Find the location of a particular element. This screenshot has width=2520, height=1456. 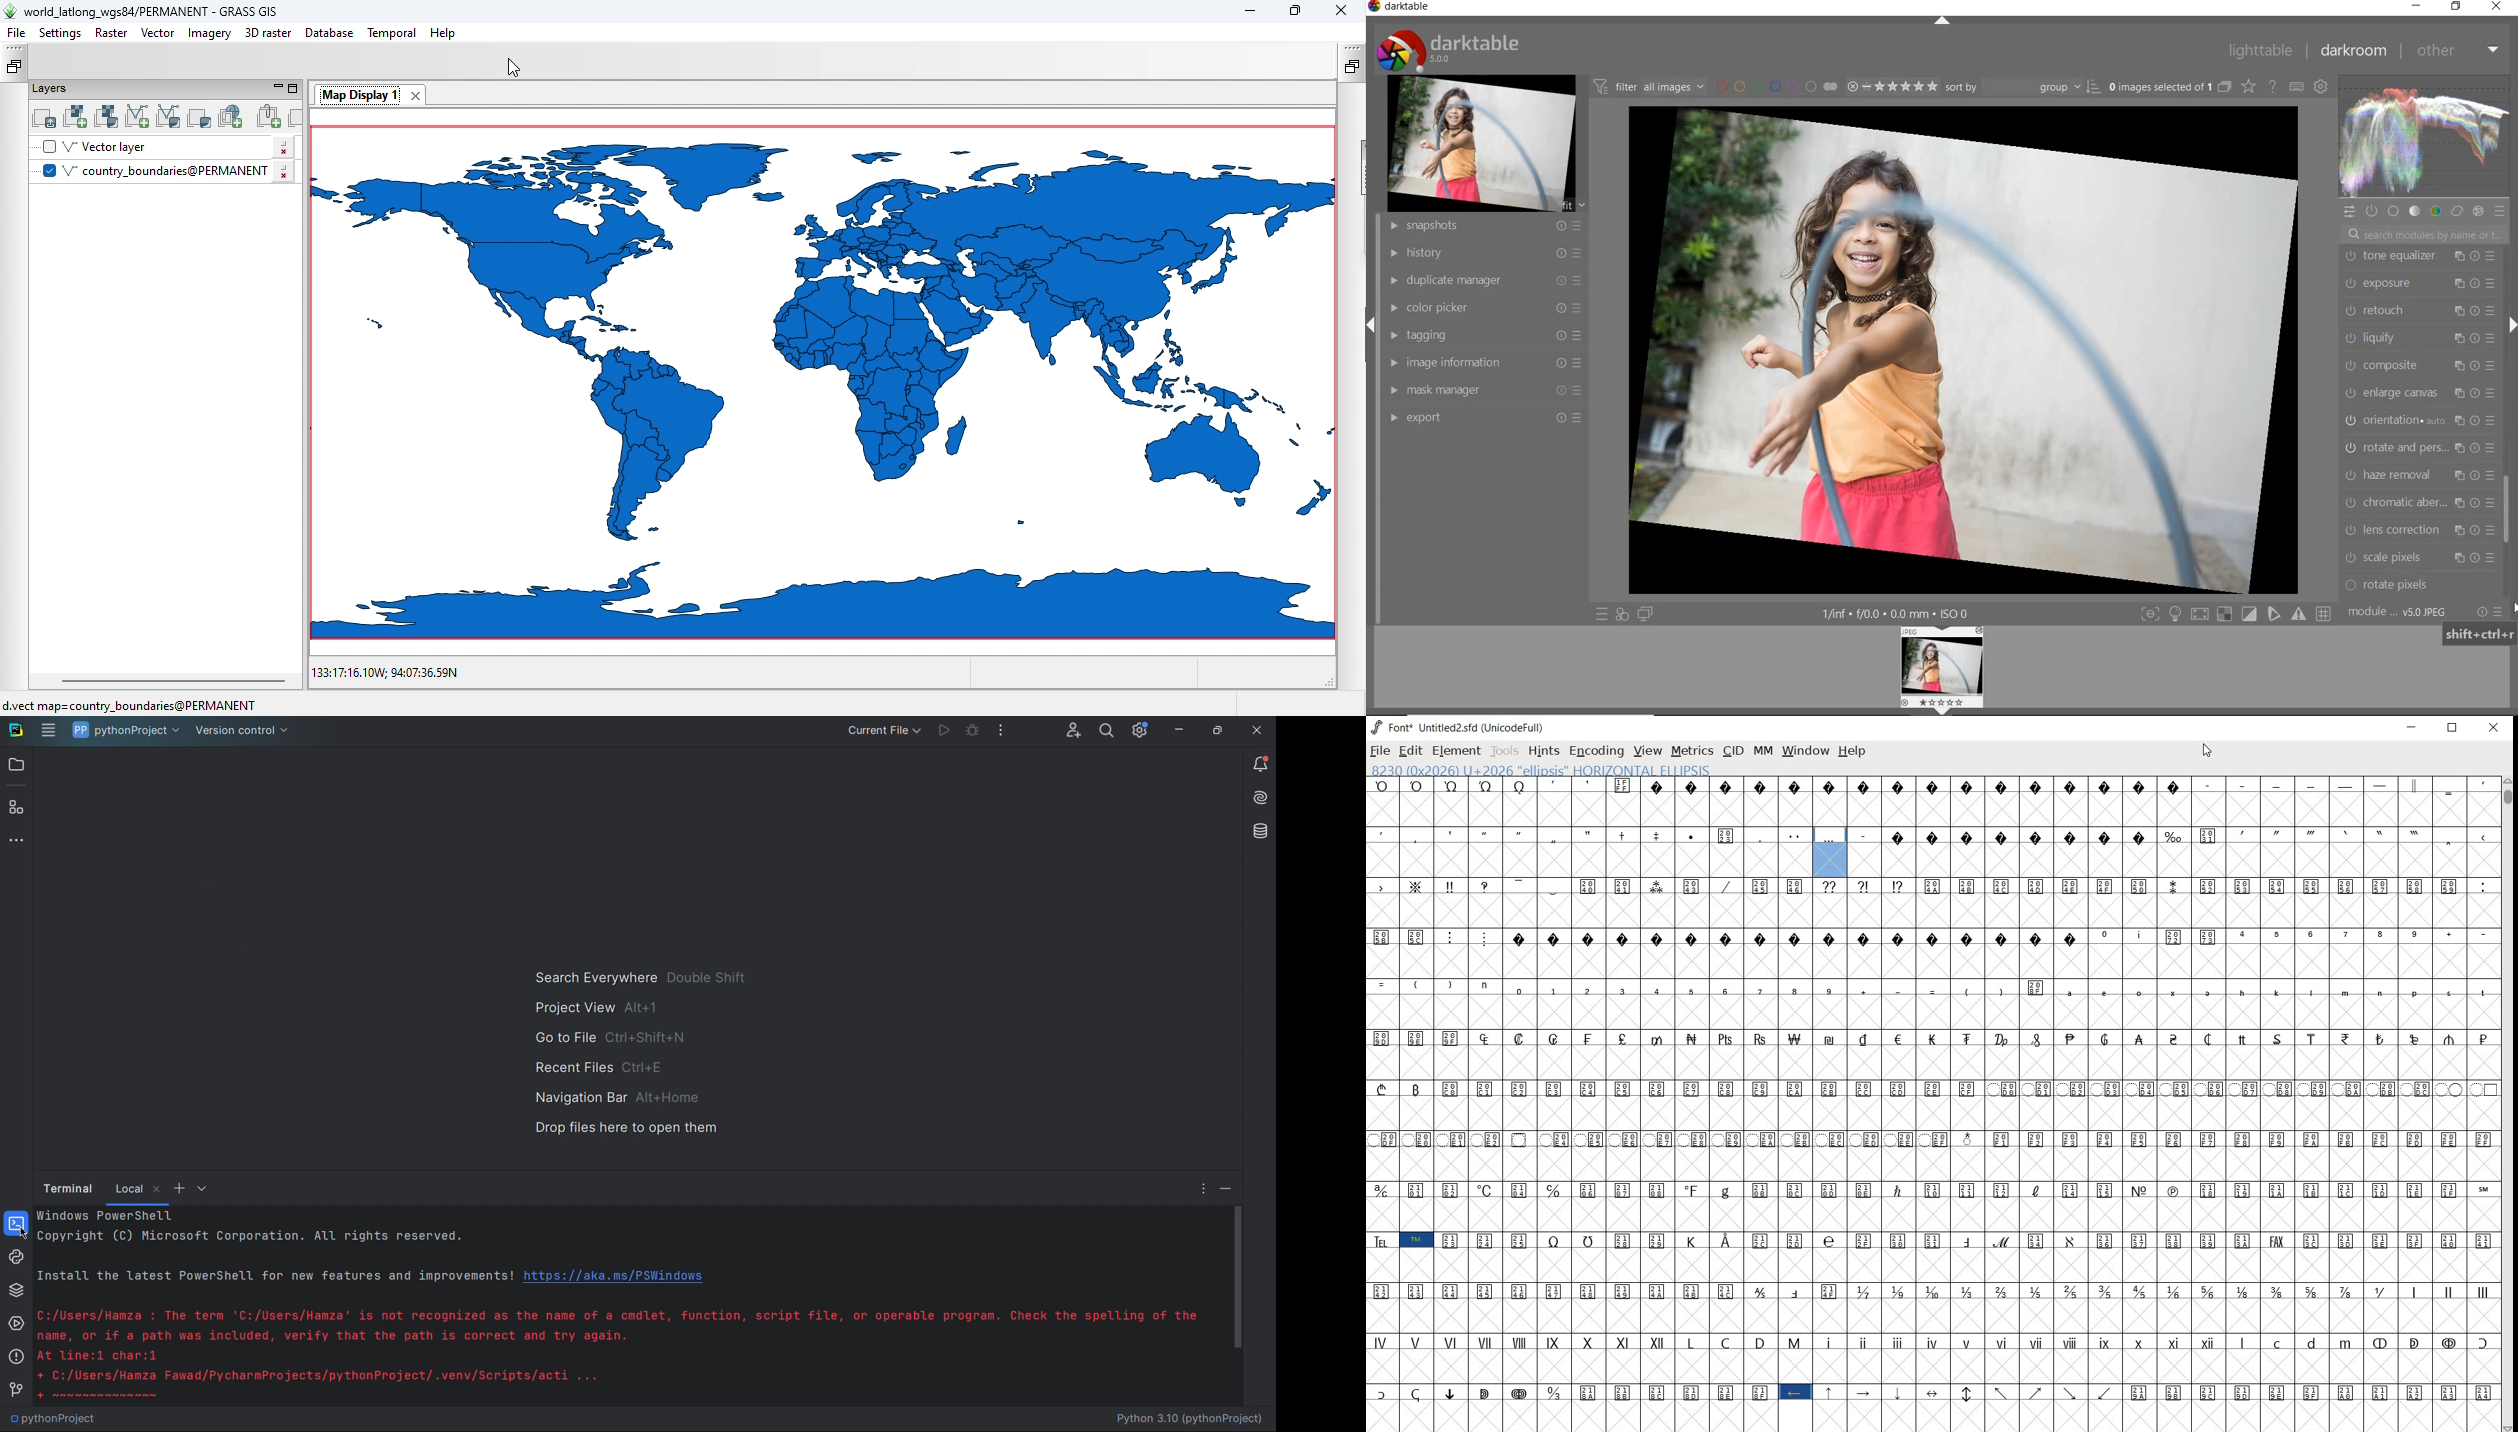

rotate pixels is located at coordinates (2413, 586).